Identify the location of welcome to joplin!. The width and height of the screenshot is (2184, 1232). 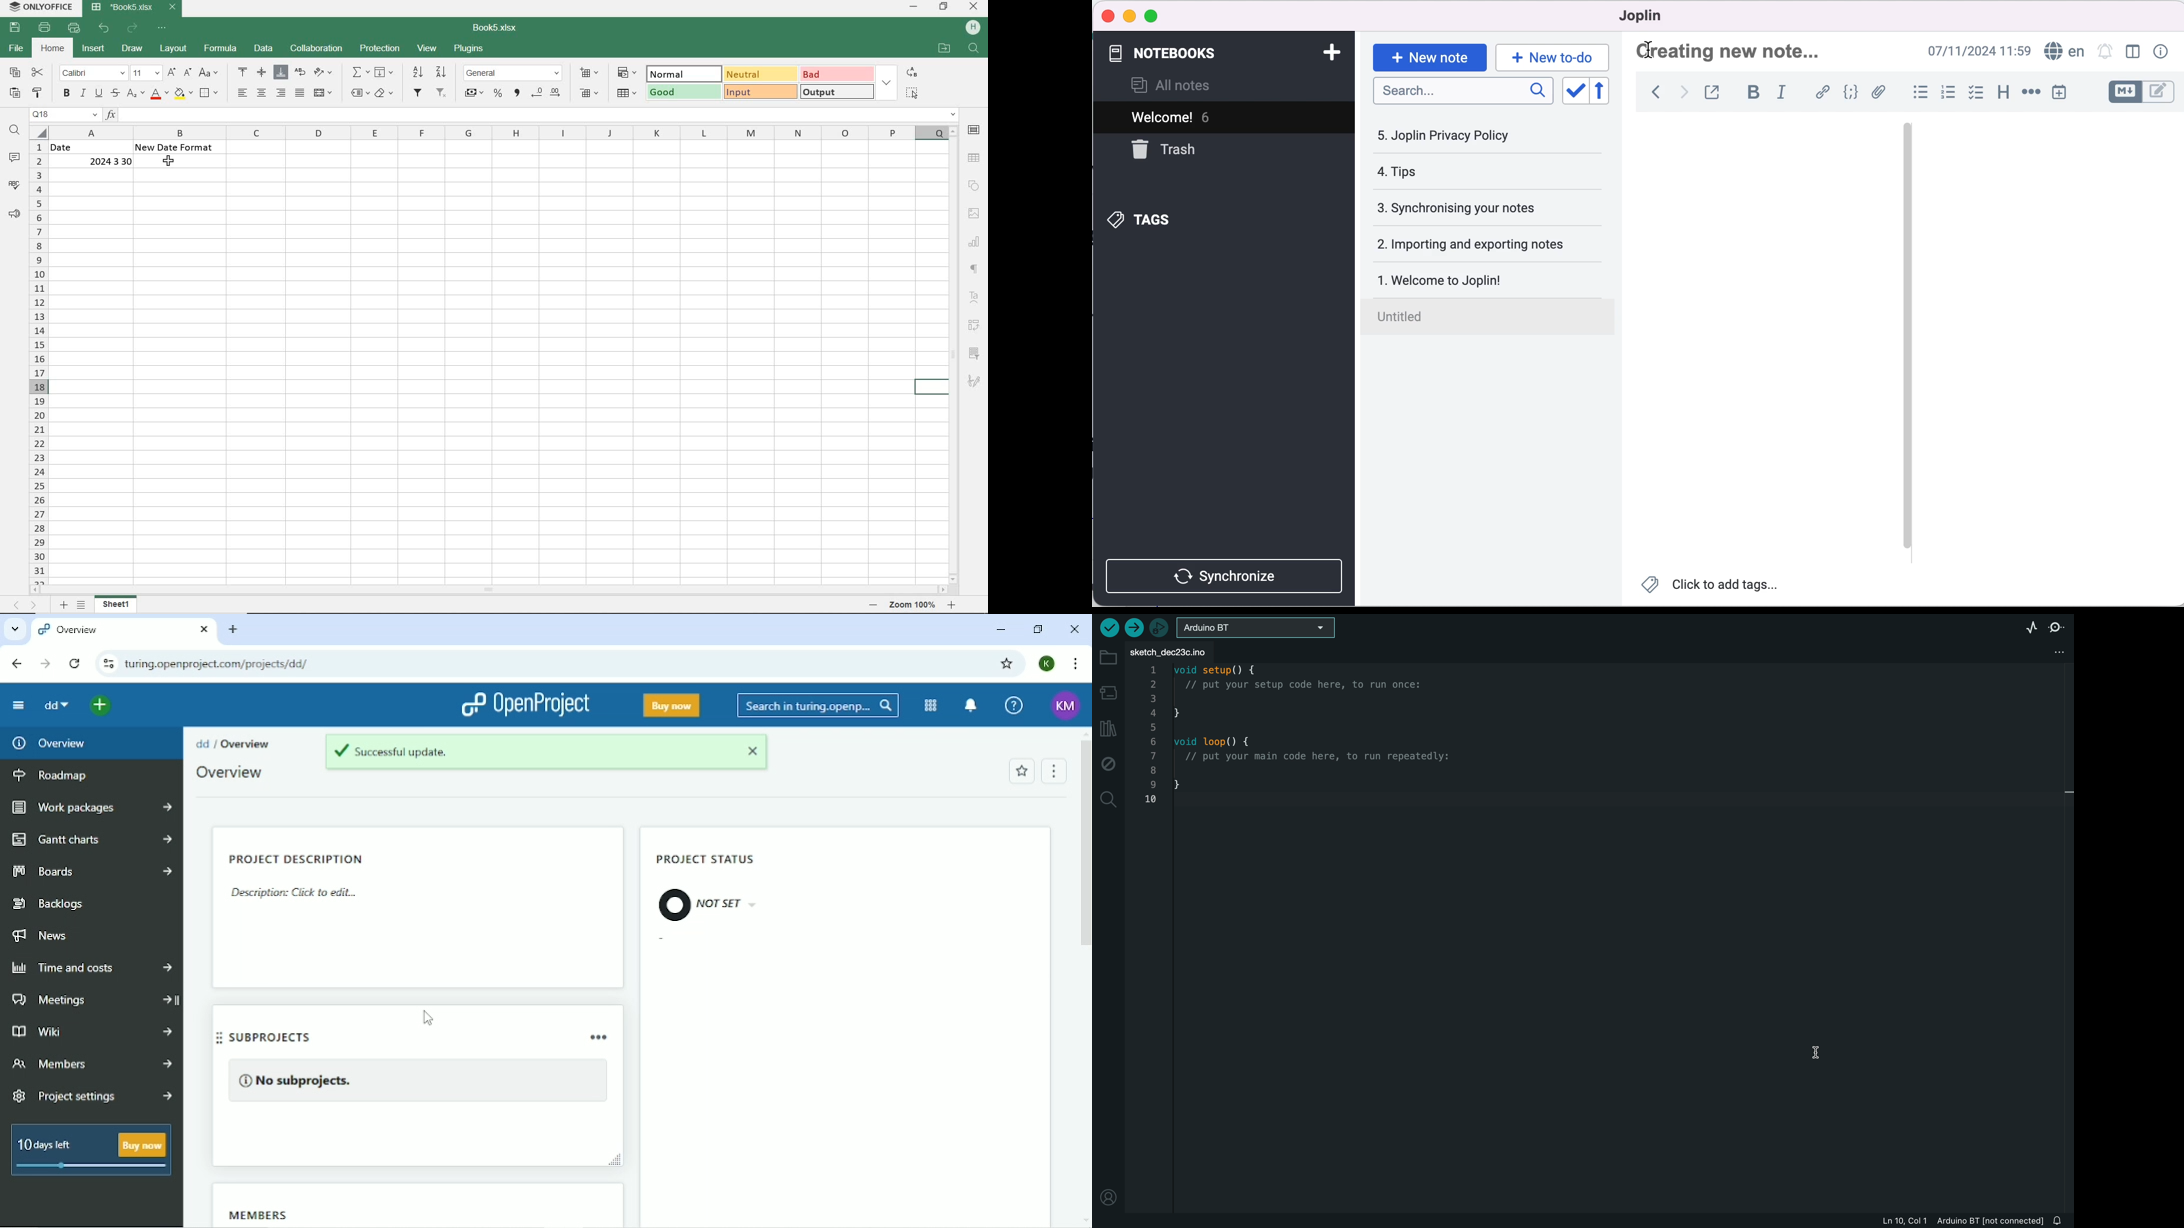
(1480, 280).